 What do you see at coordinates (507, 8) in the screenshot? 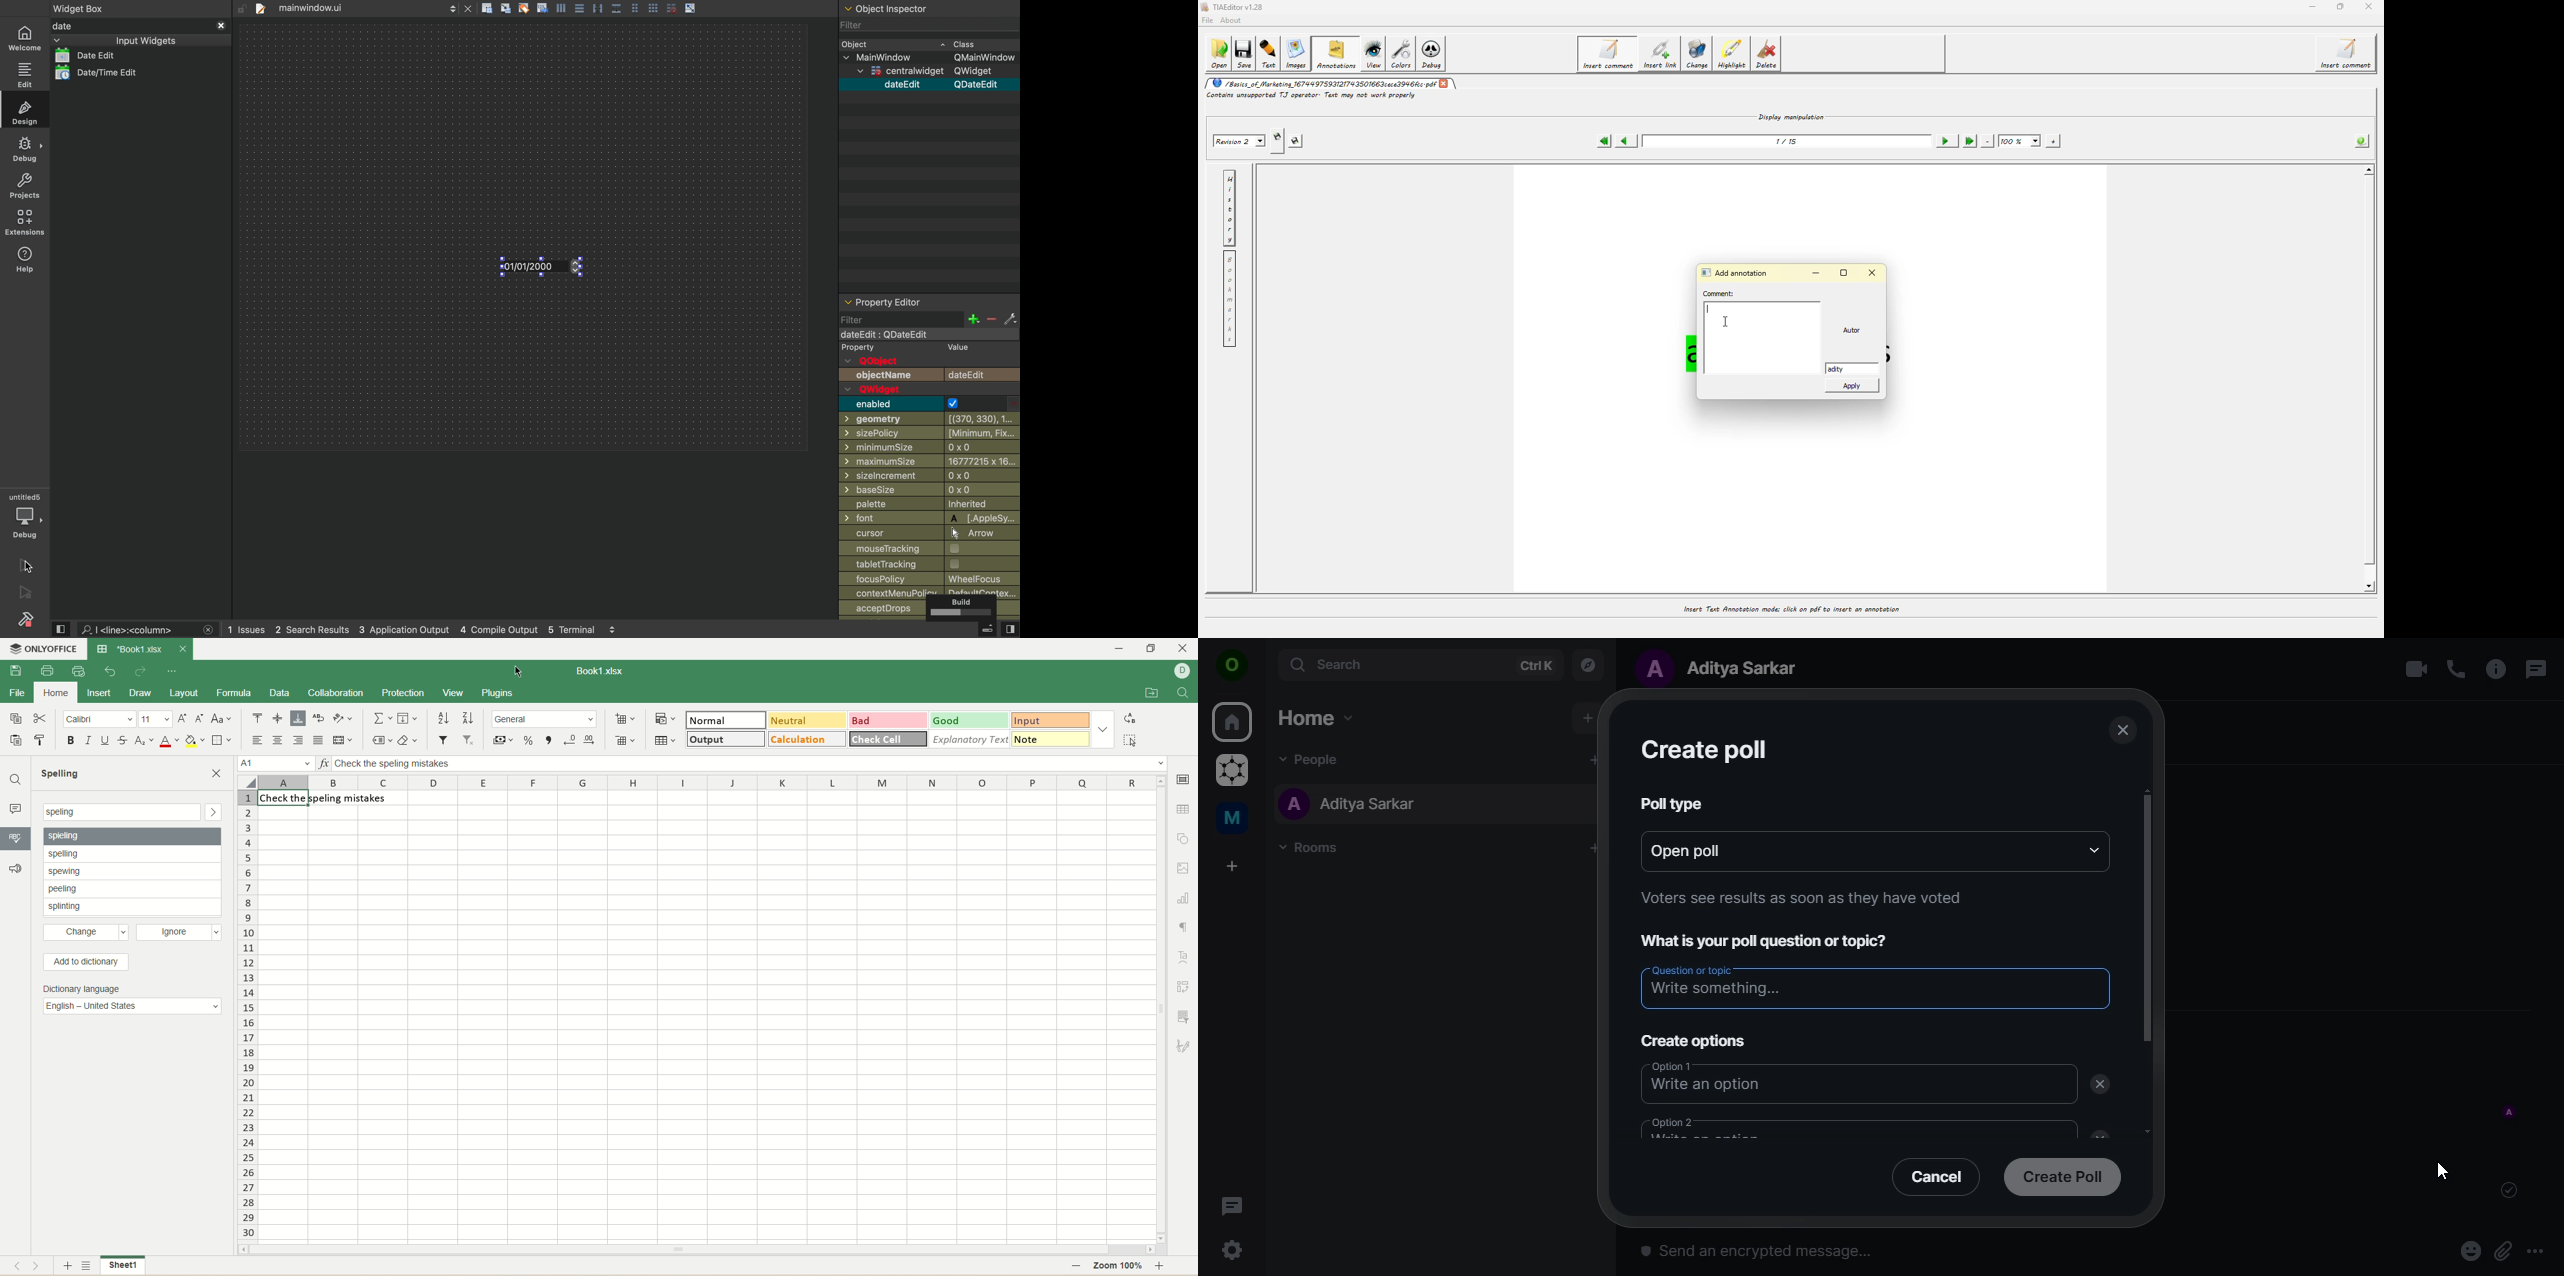
I see `align to grid` at bounding box center [507, 8].